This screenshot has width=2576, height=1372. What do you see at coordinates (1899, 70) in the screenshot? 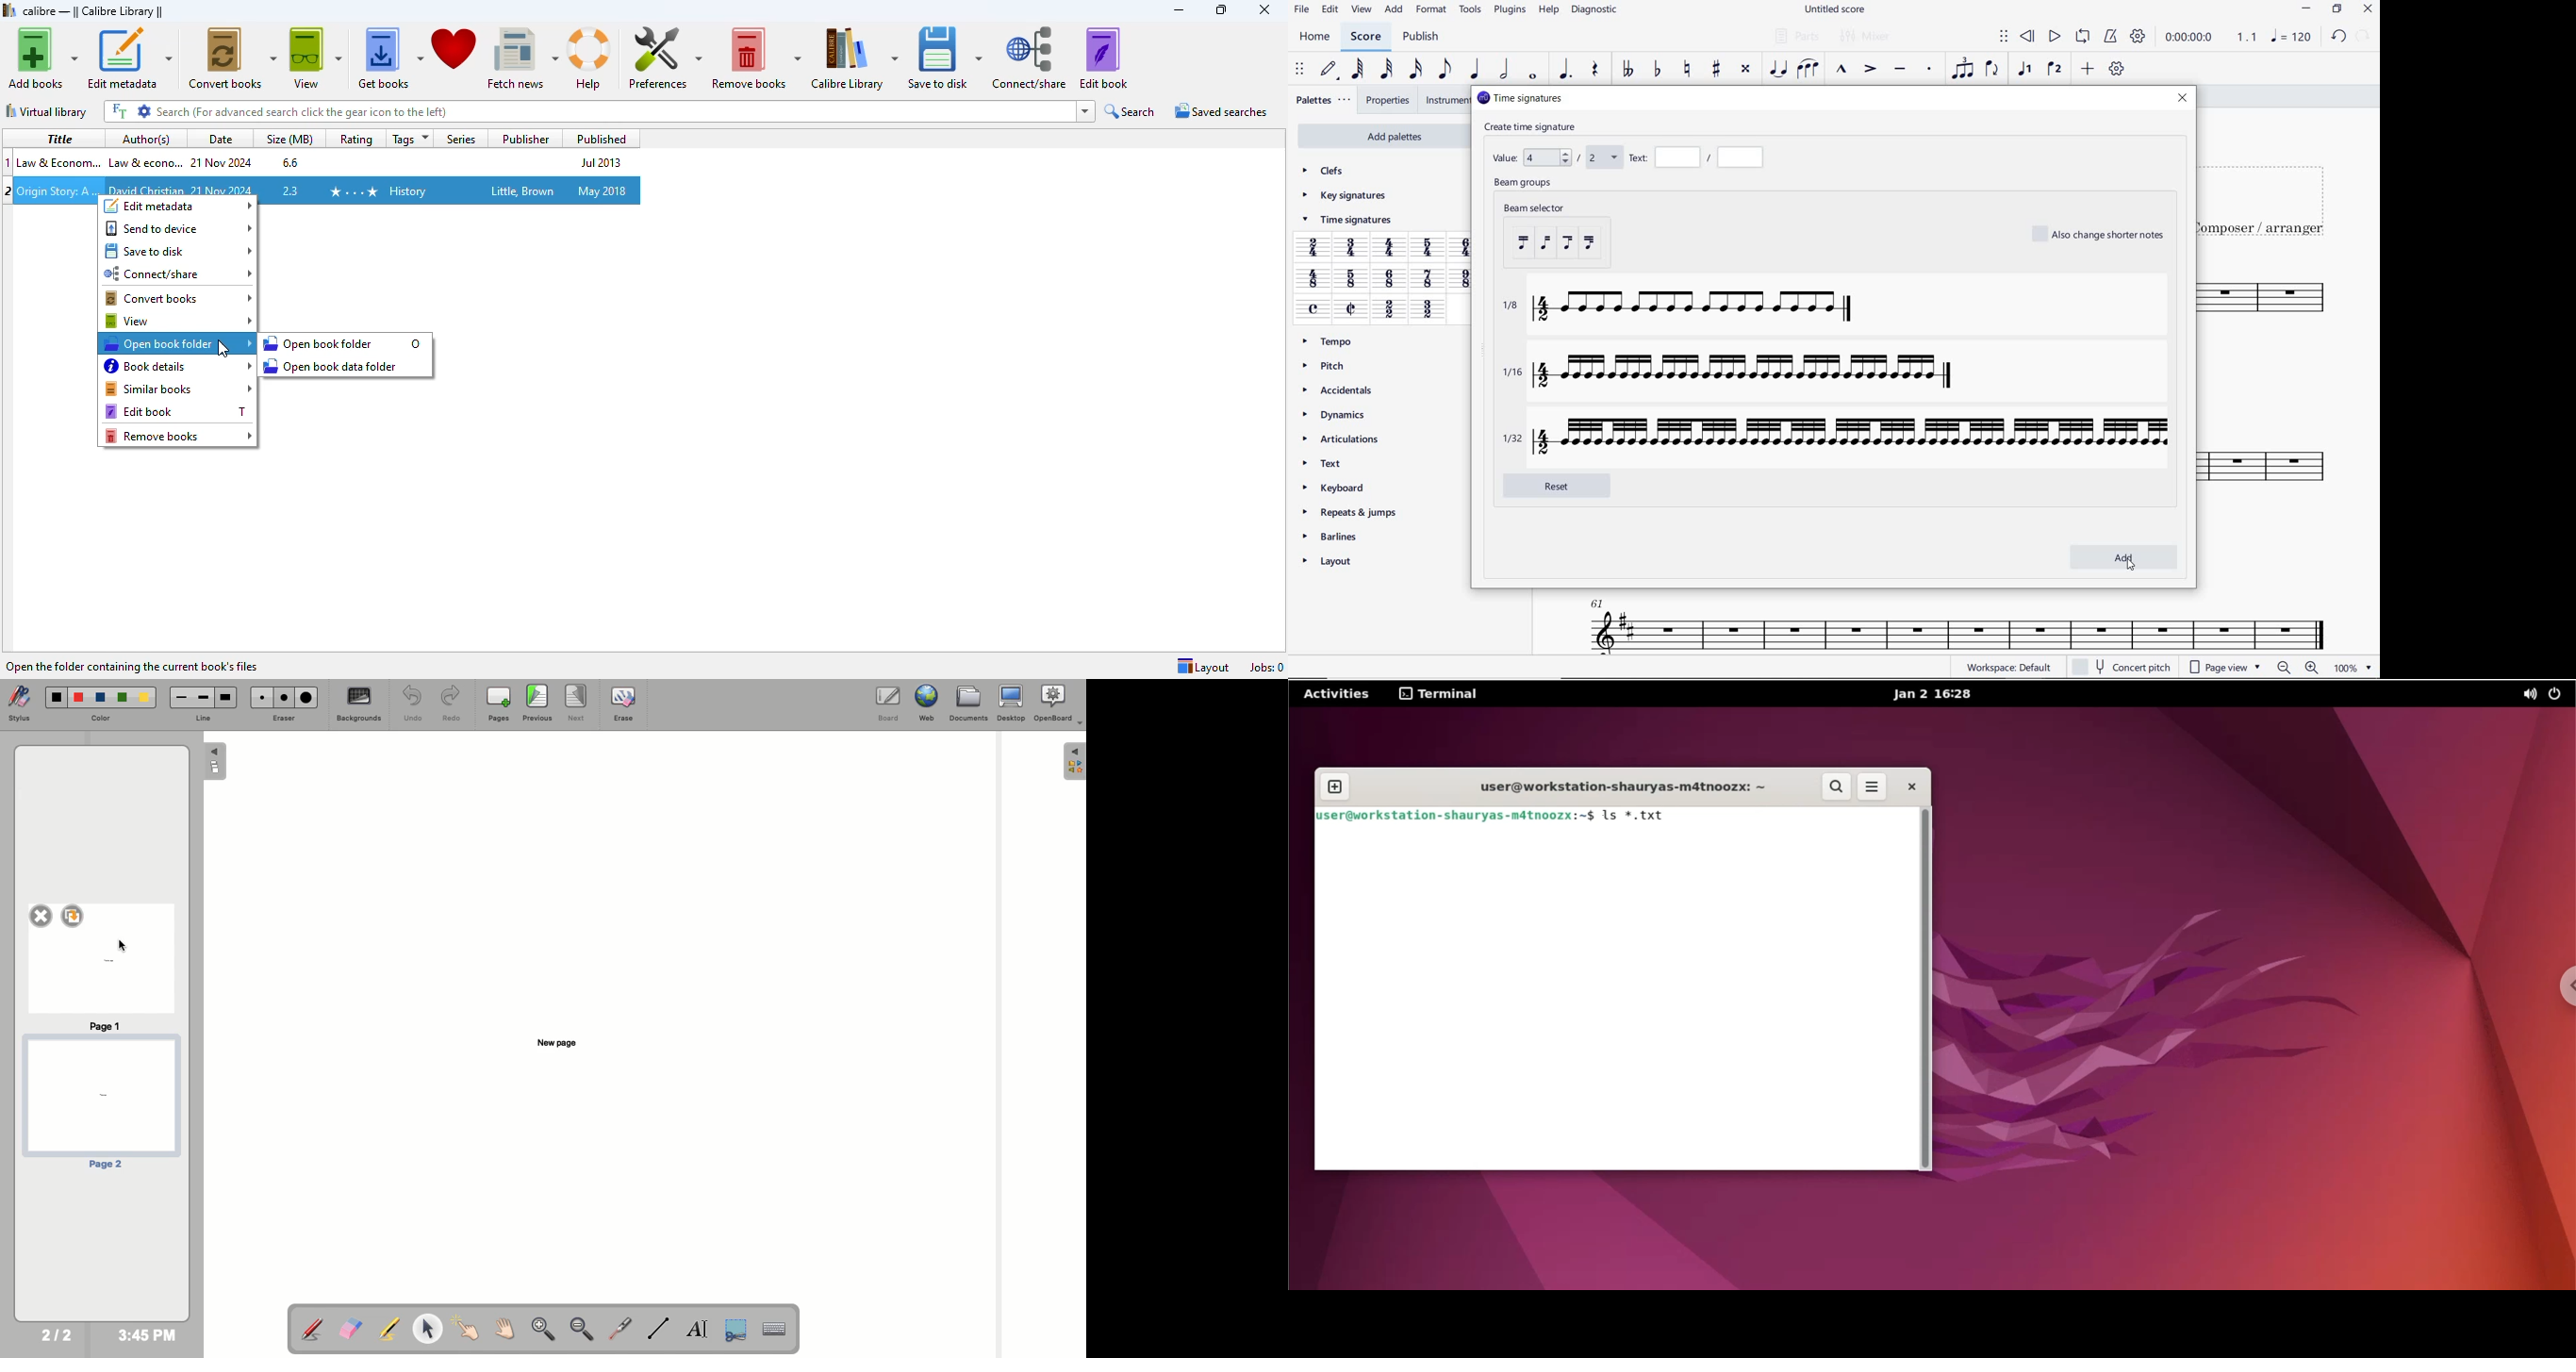
I see `TENUTO` at bounding box center [1899, 70].